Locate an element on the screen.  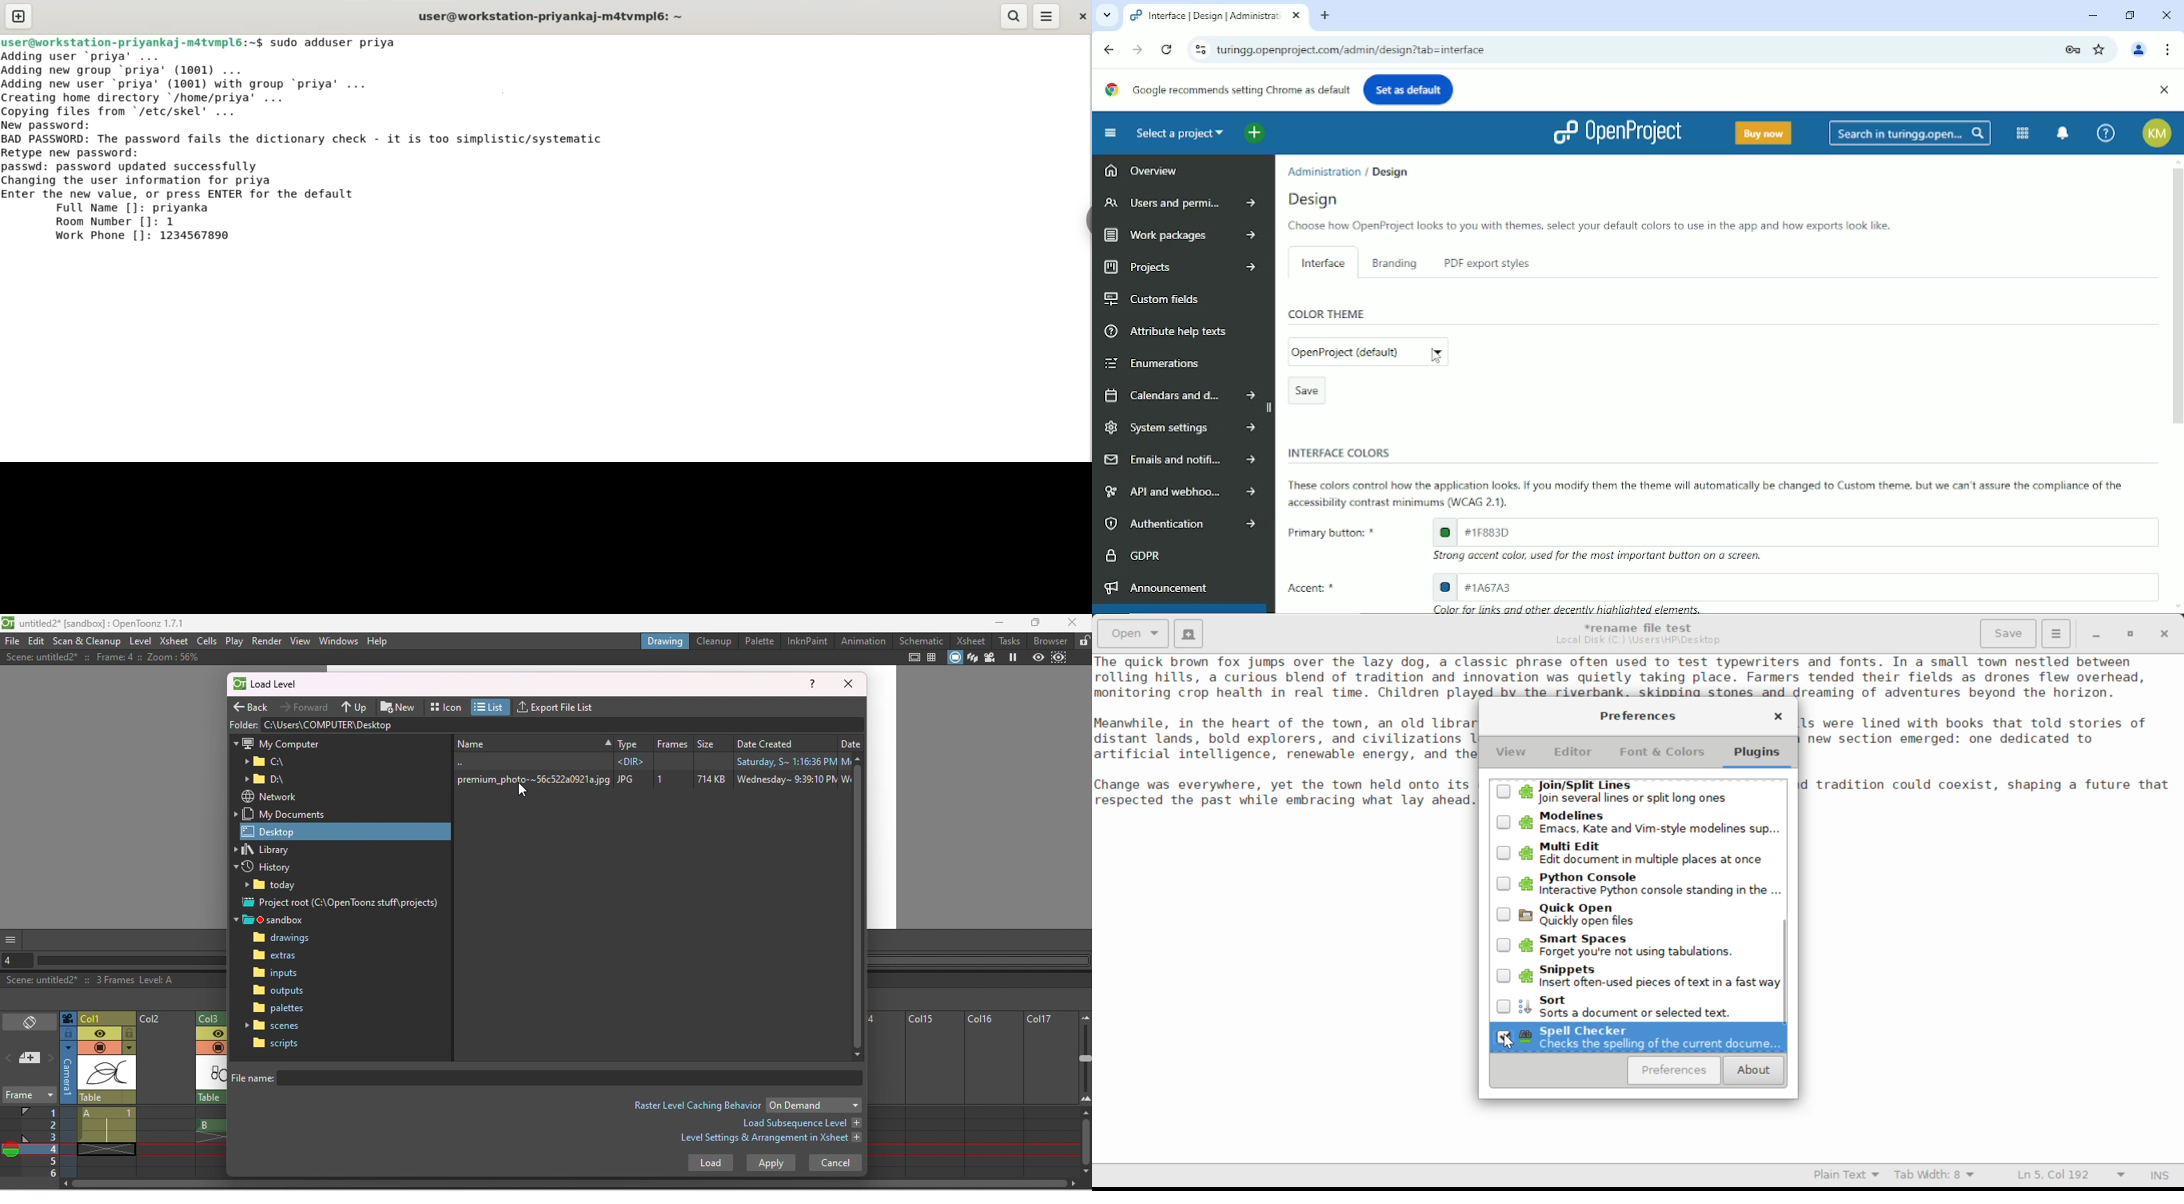
Calendars and dates is located at coordinates (1179, 393).